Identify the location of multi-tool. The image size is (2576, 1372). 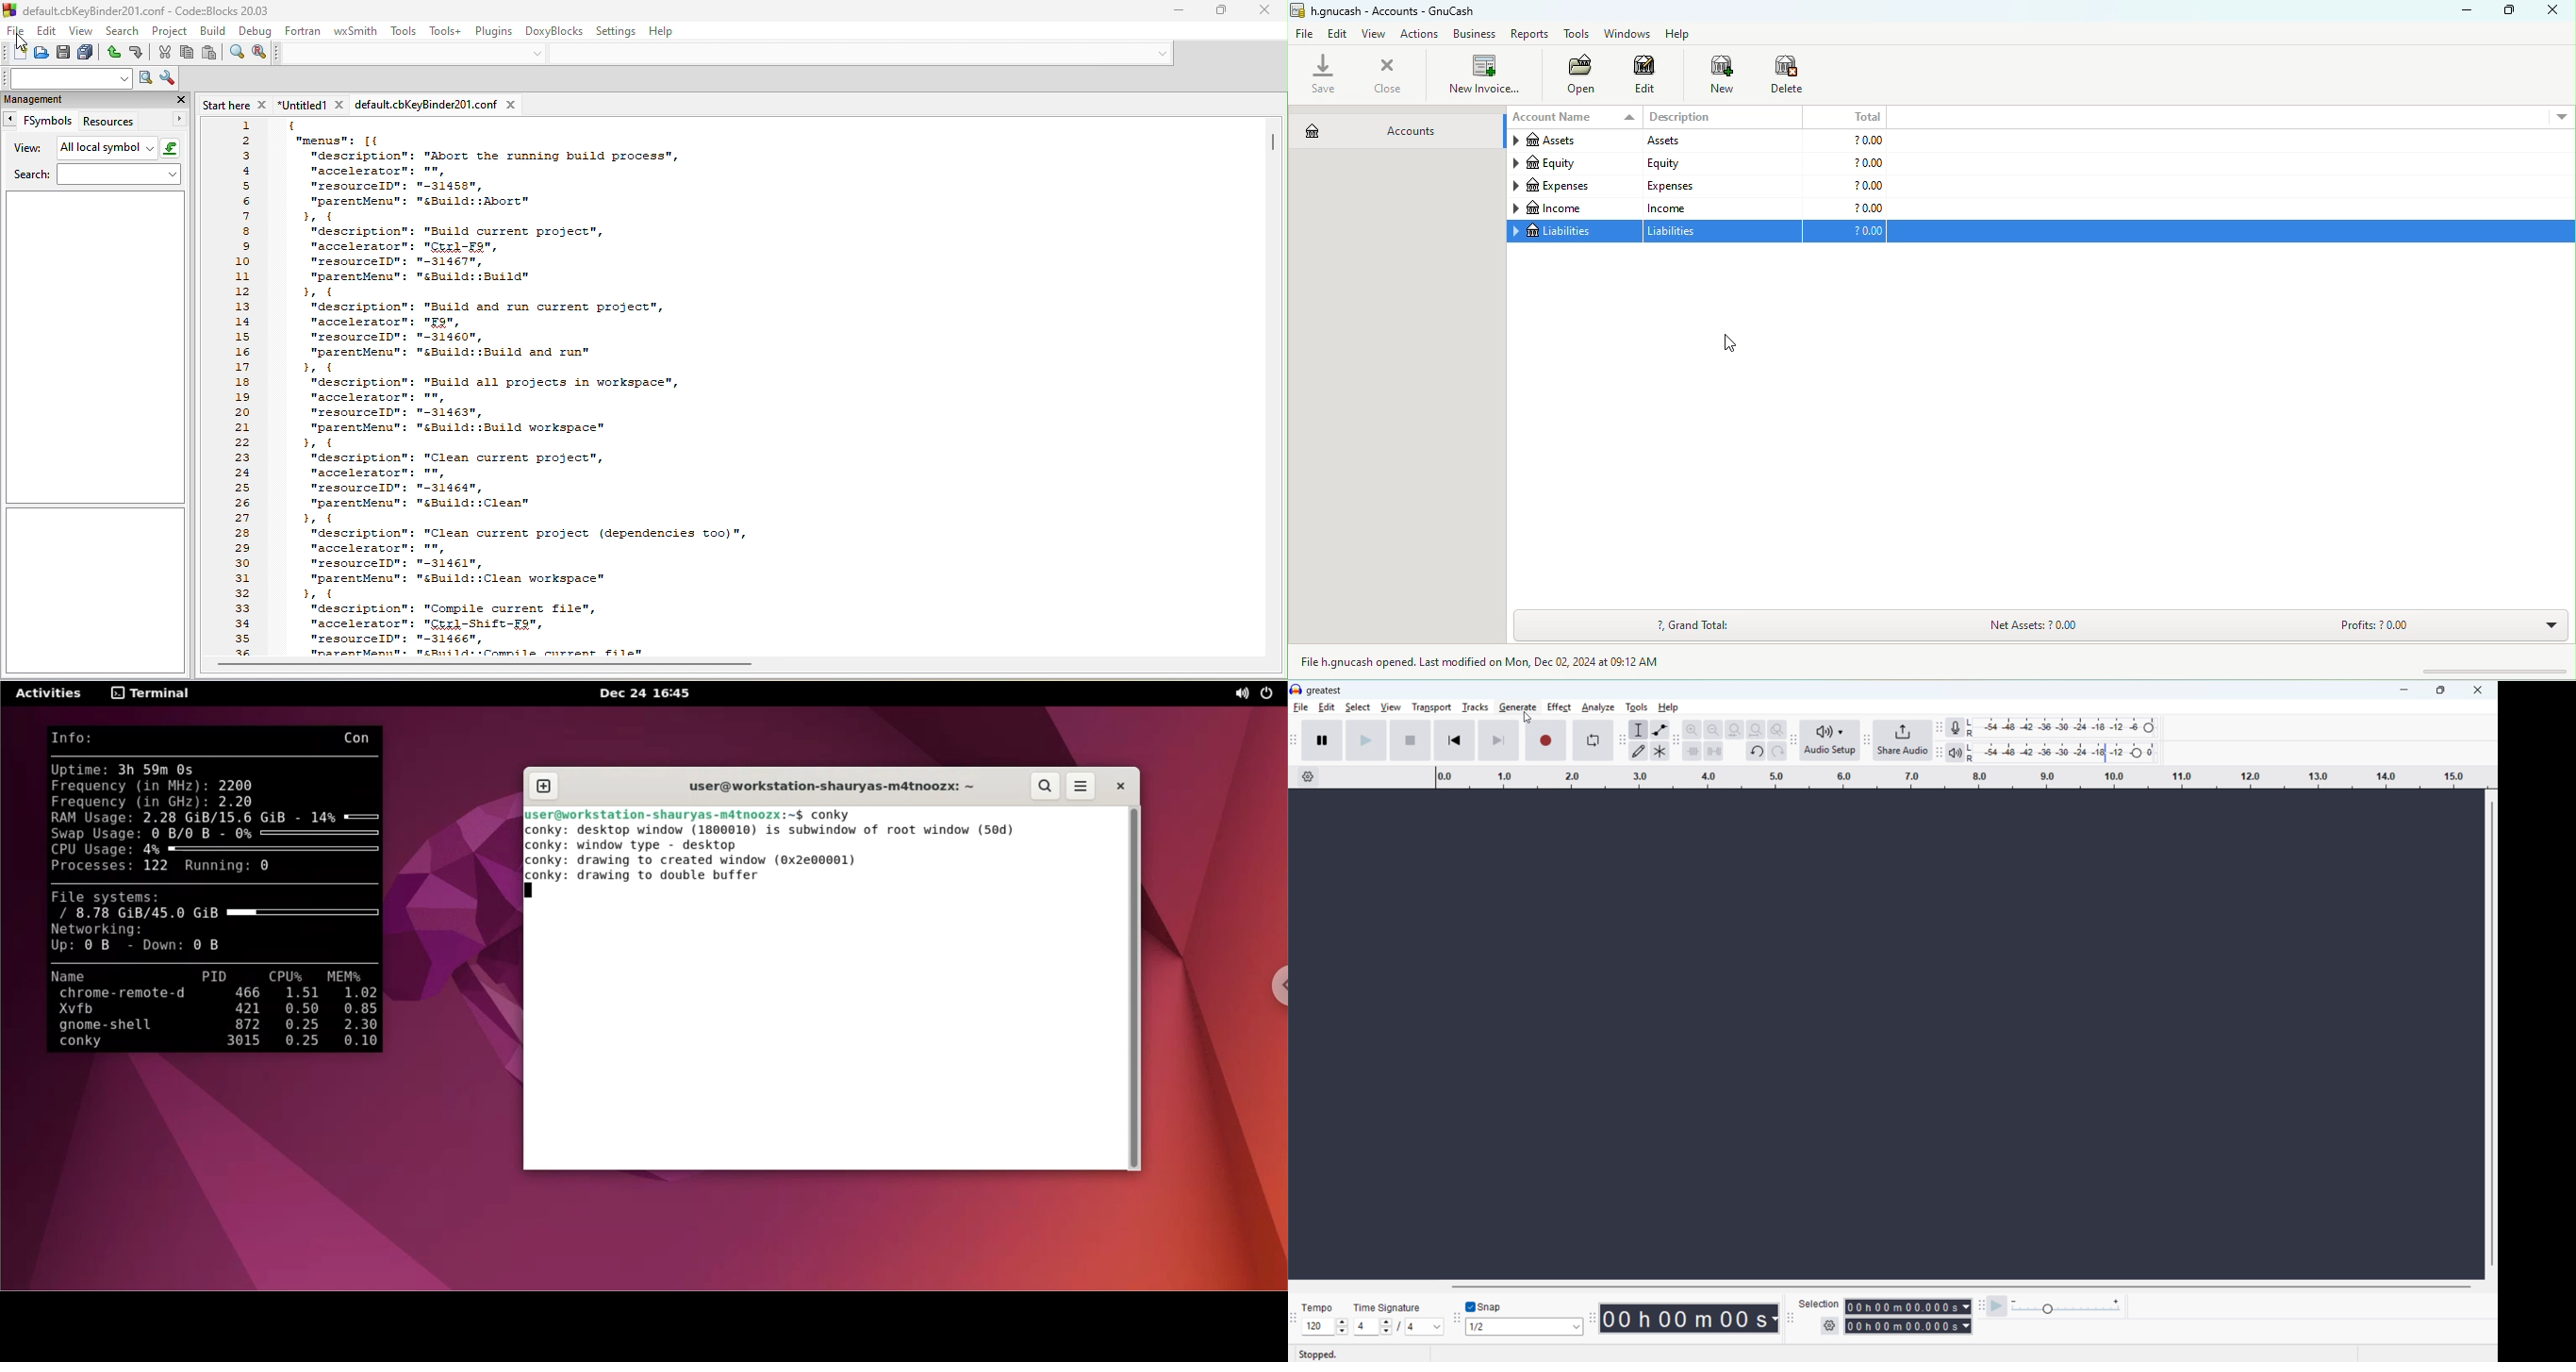
(1660, 751).